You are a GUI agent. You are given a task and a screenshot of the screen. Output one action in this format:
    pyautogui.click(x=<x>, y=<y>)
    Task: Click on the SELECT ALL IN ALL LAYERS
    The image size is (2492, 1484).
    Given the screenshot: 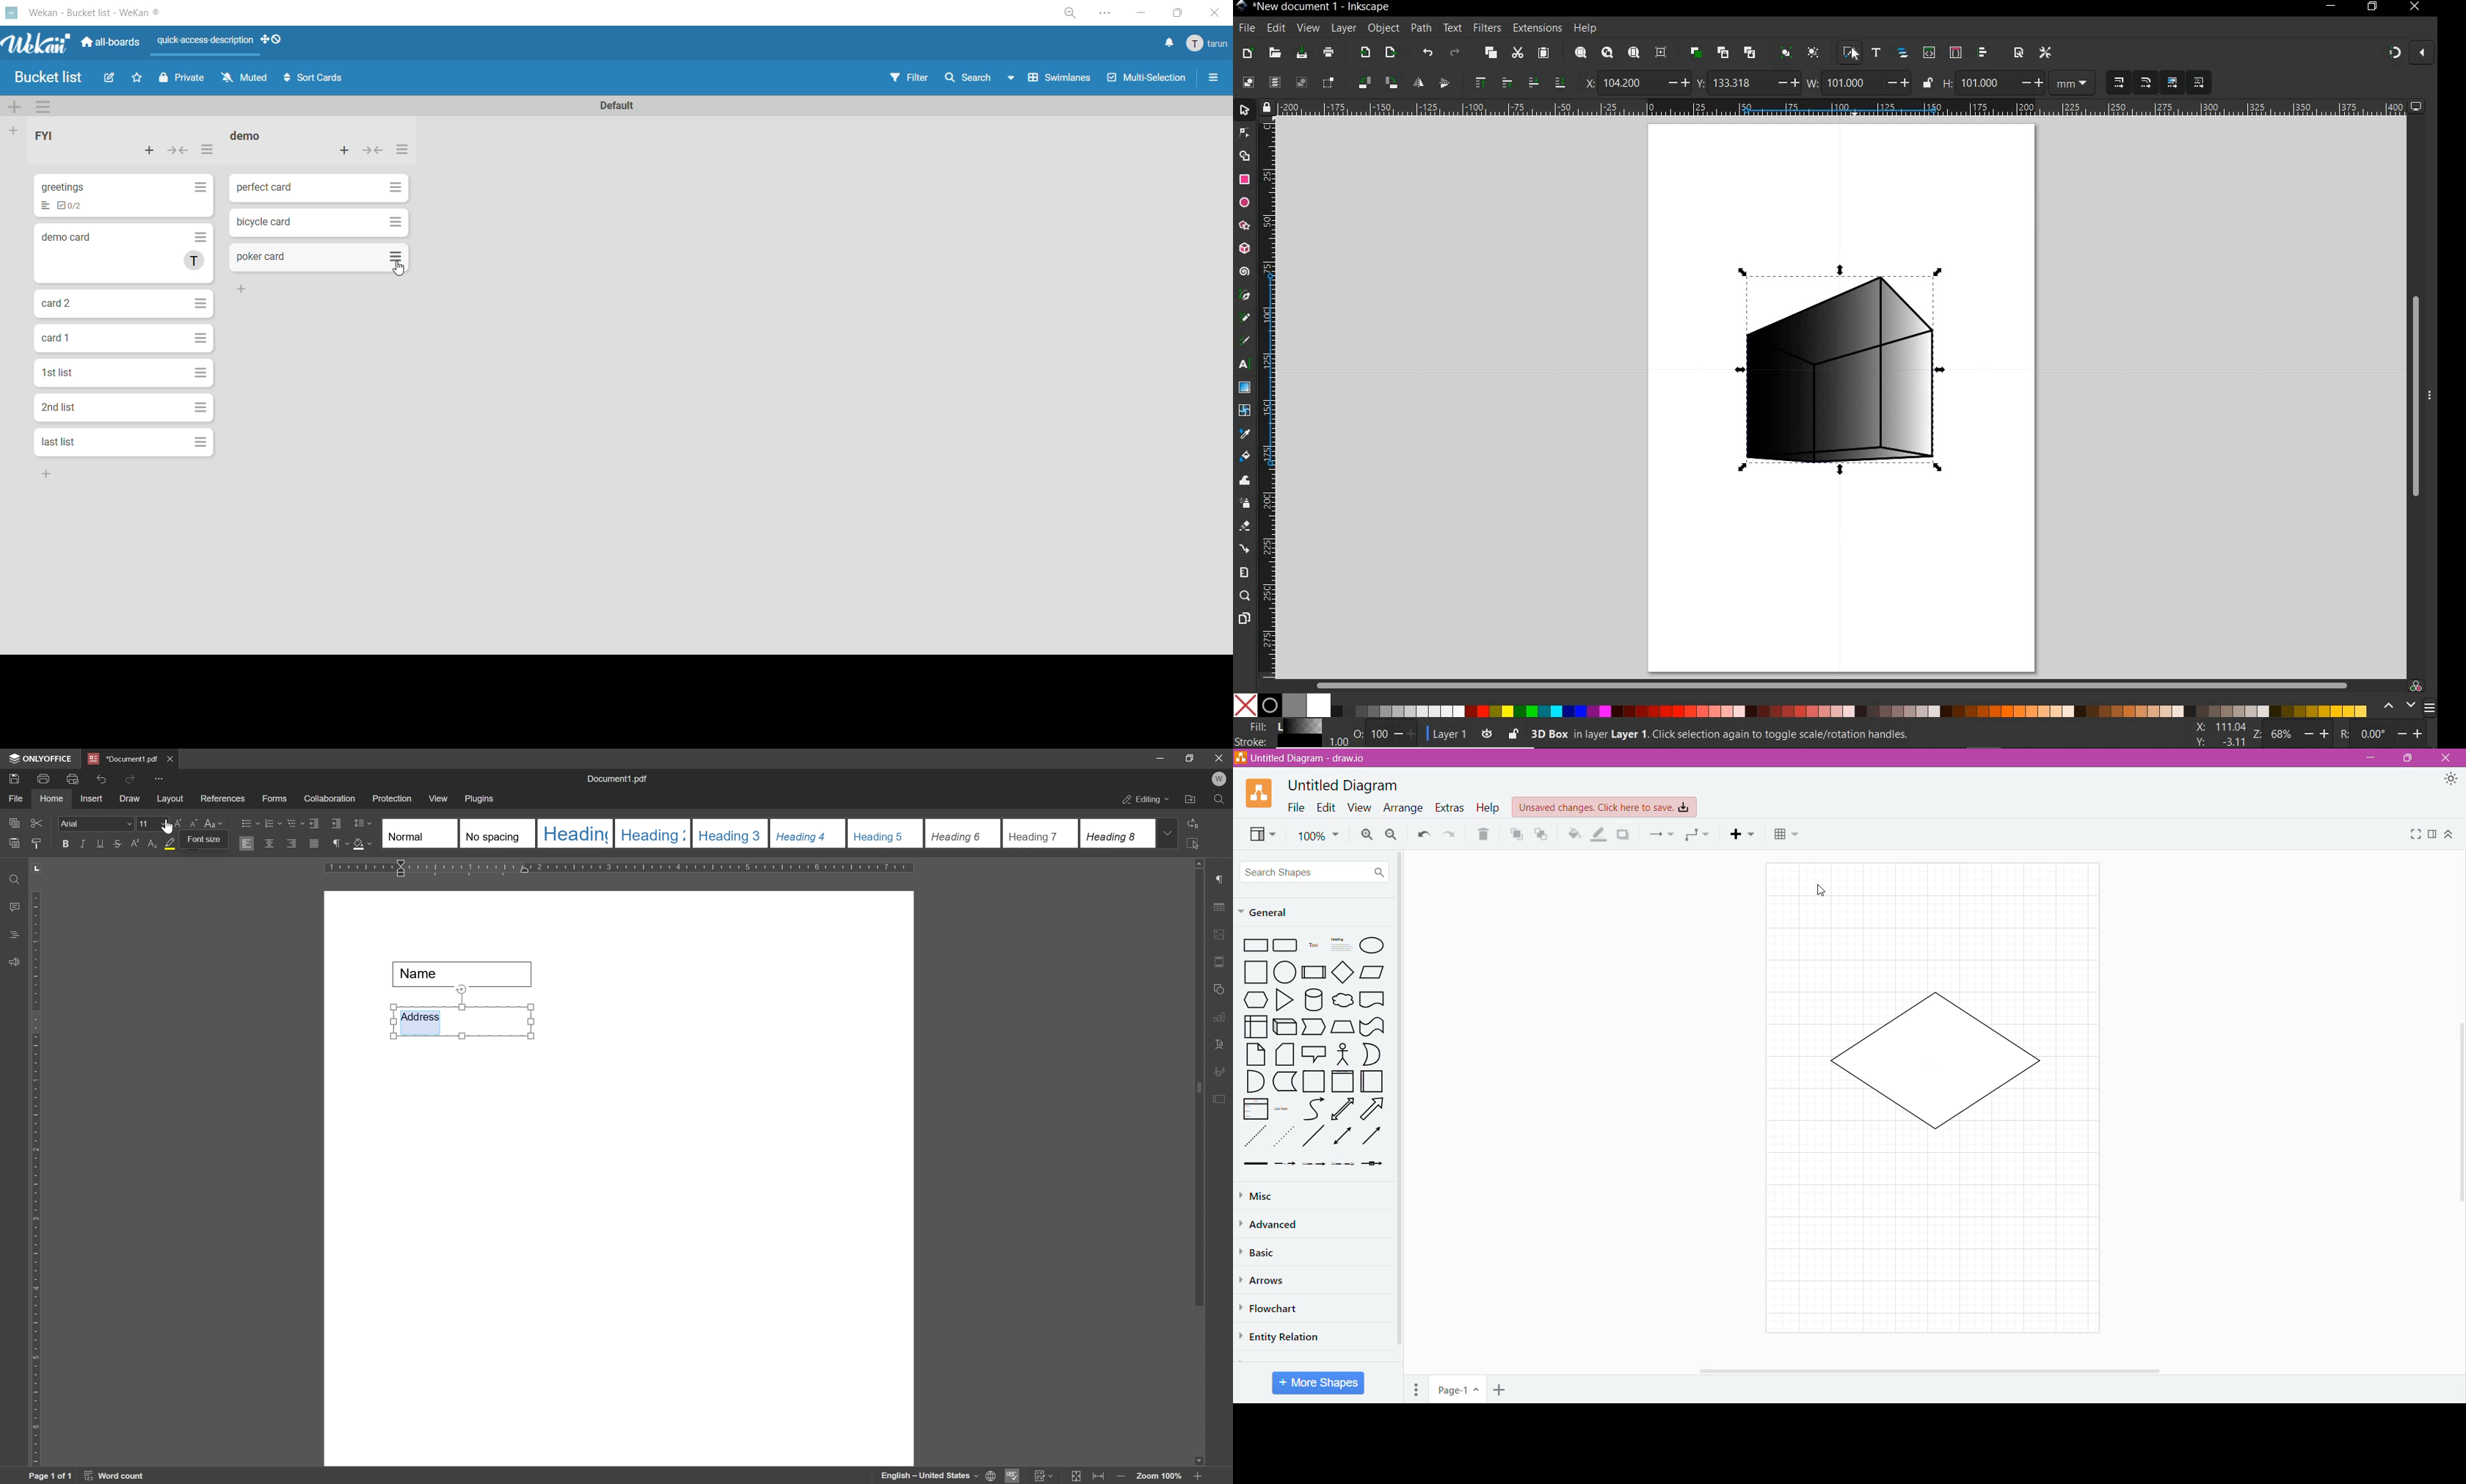 What is the action you would take?
    pyautogui.click(x=1274, y=82)
    